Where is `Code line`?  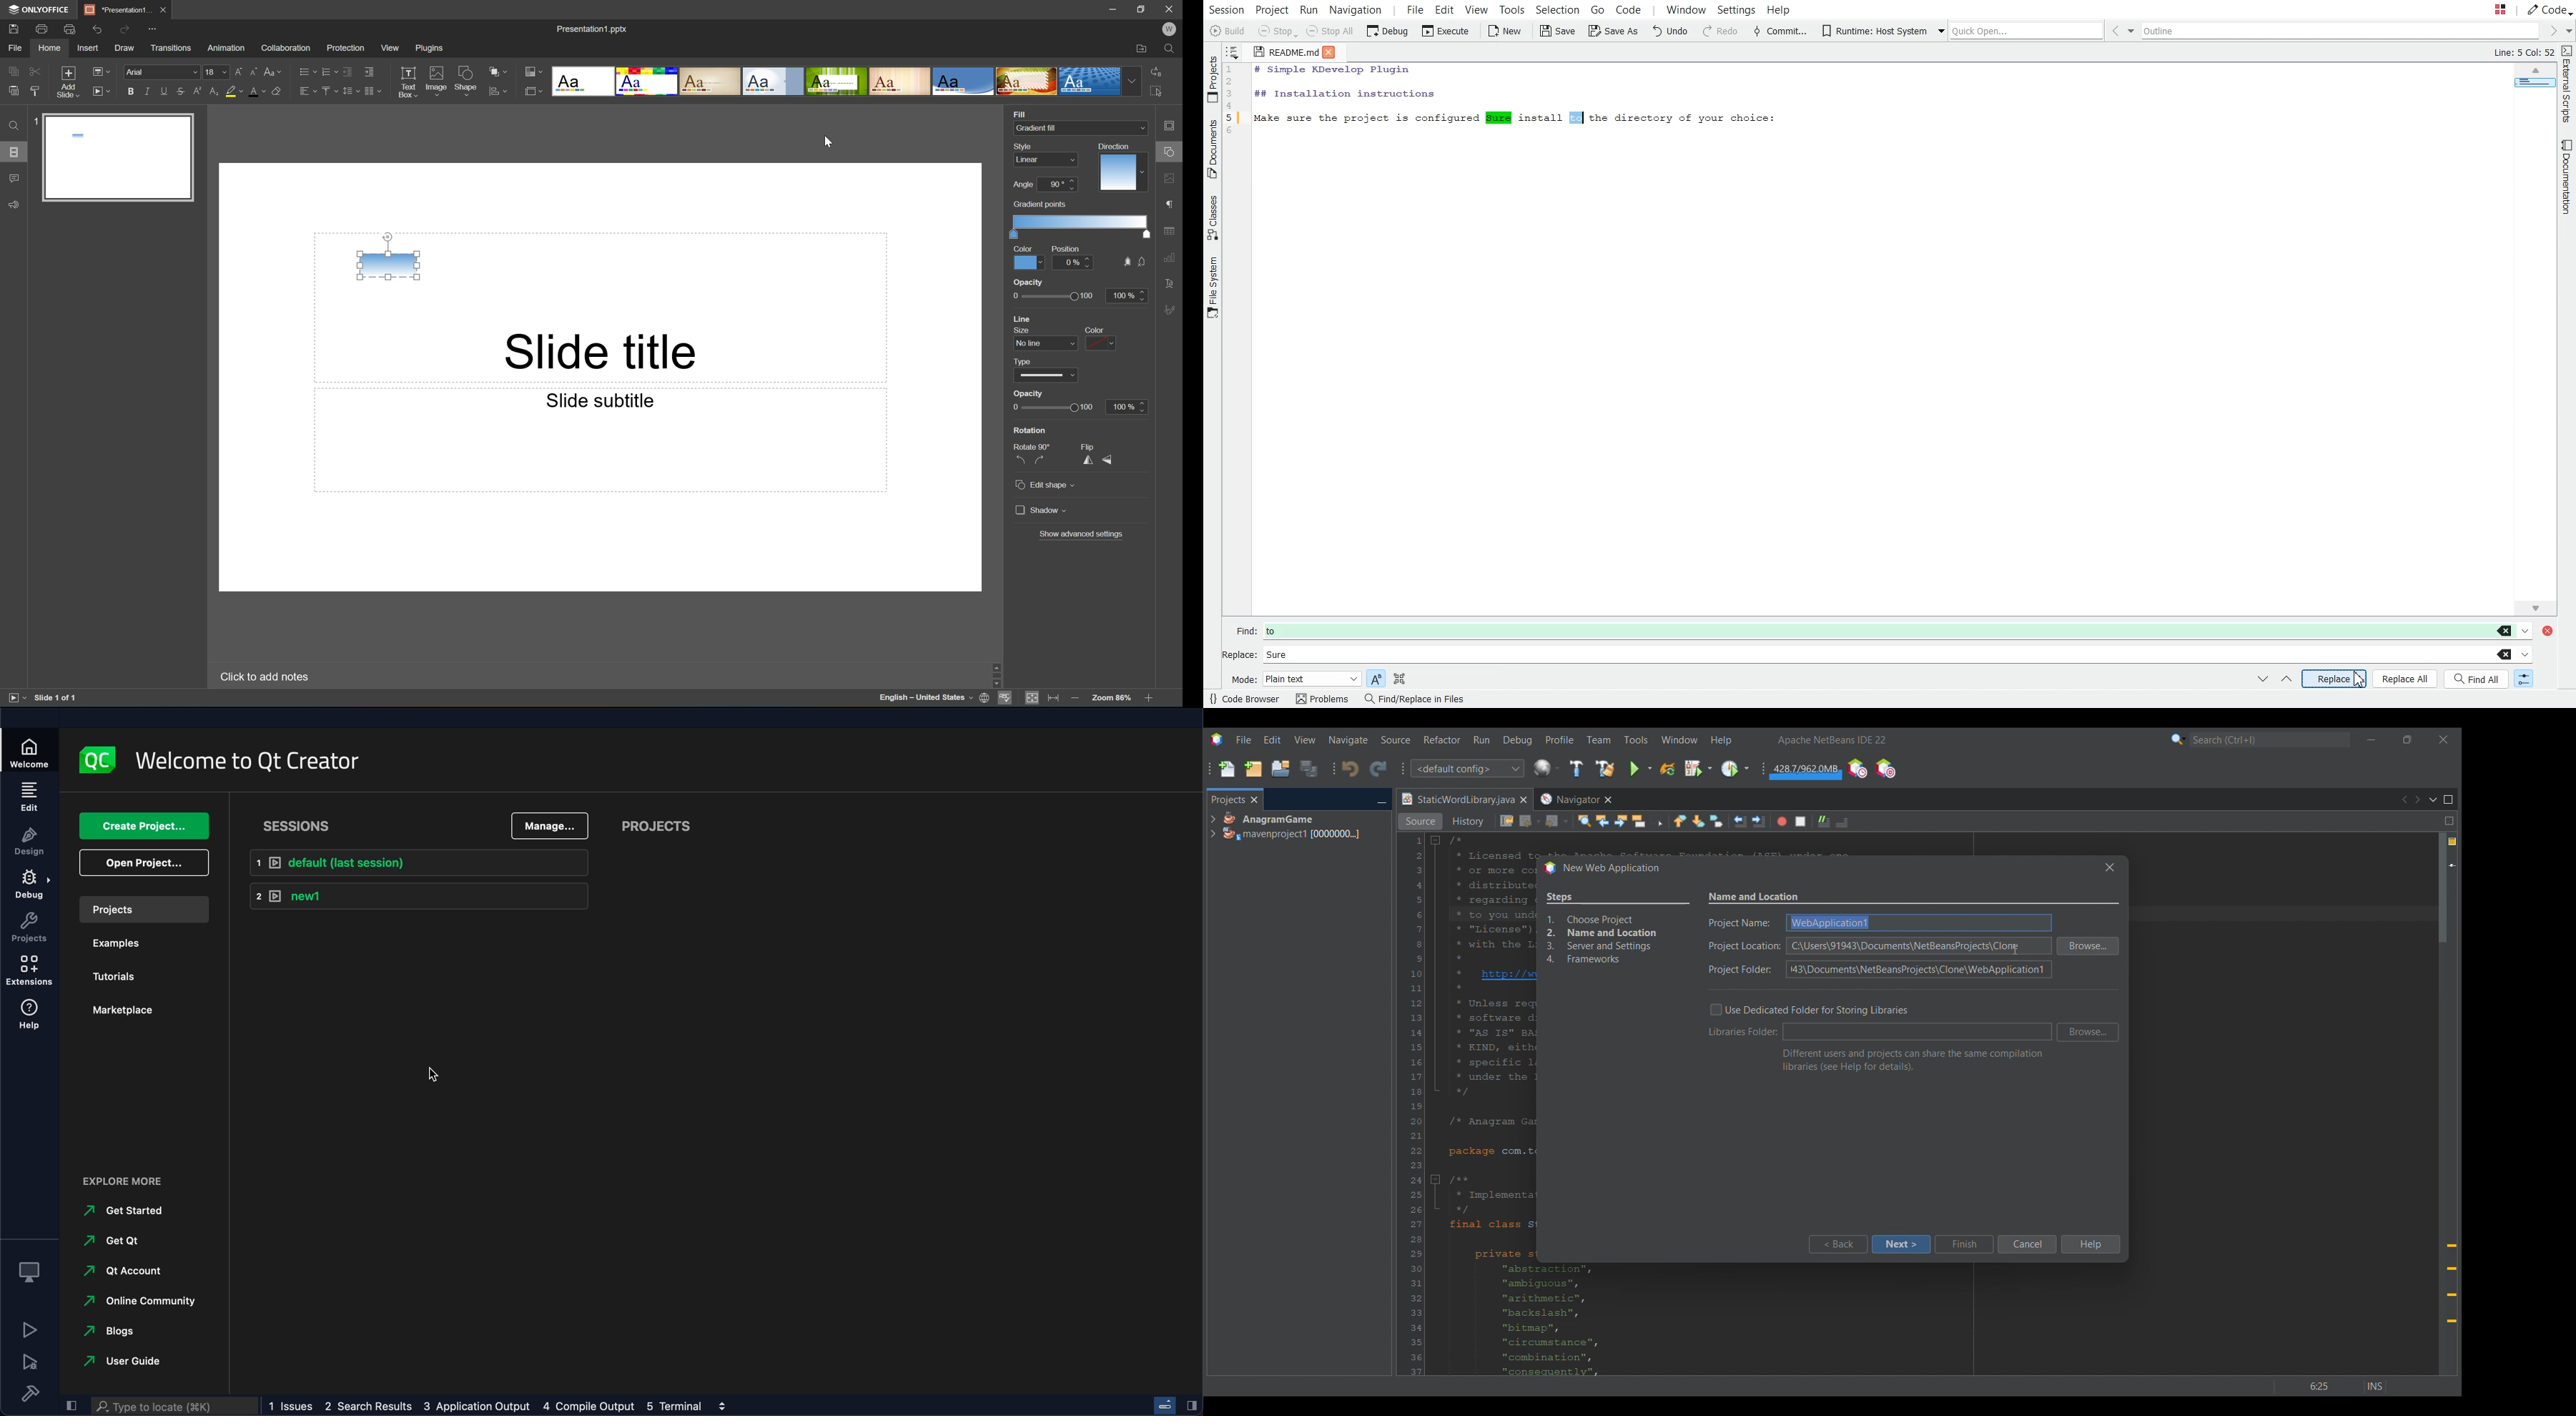
Code line is located at coordinates (1235, 103).